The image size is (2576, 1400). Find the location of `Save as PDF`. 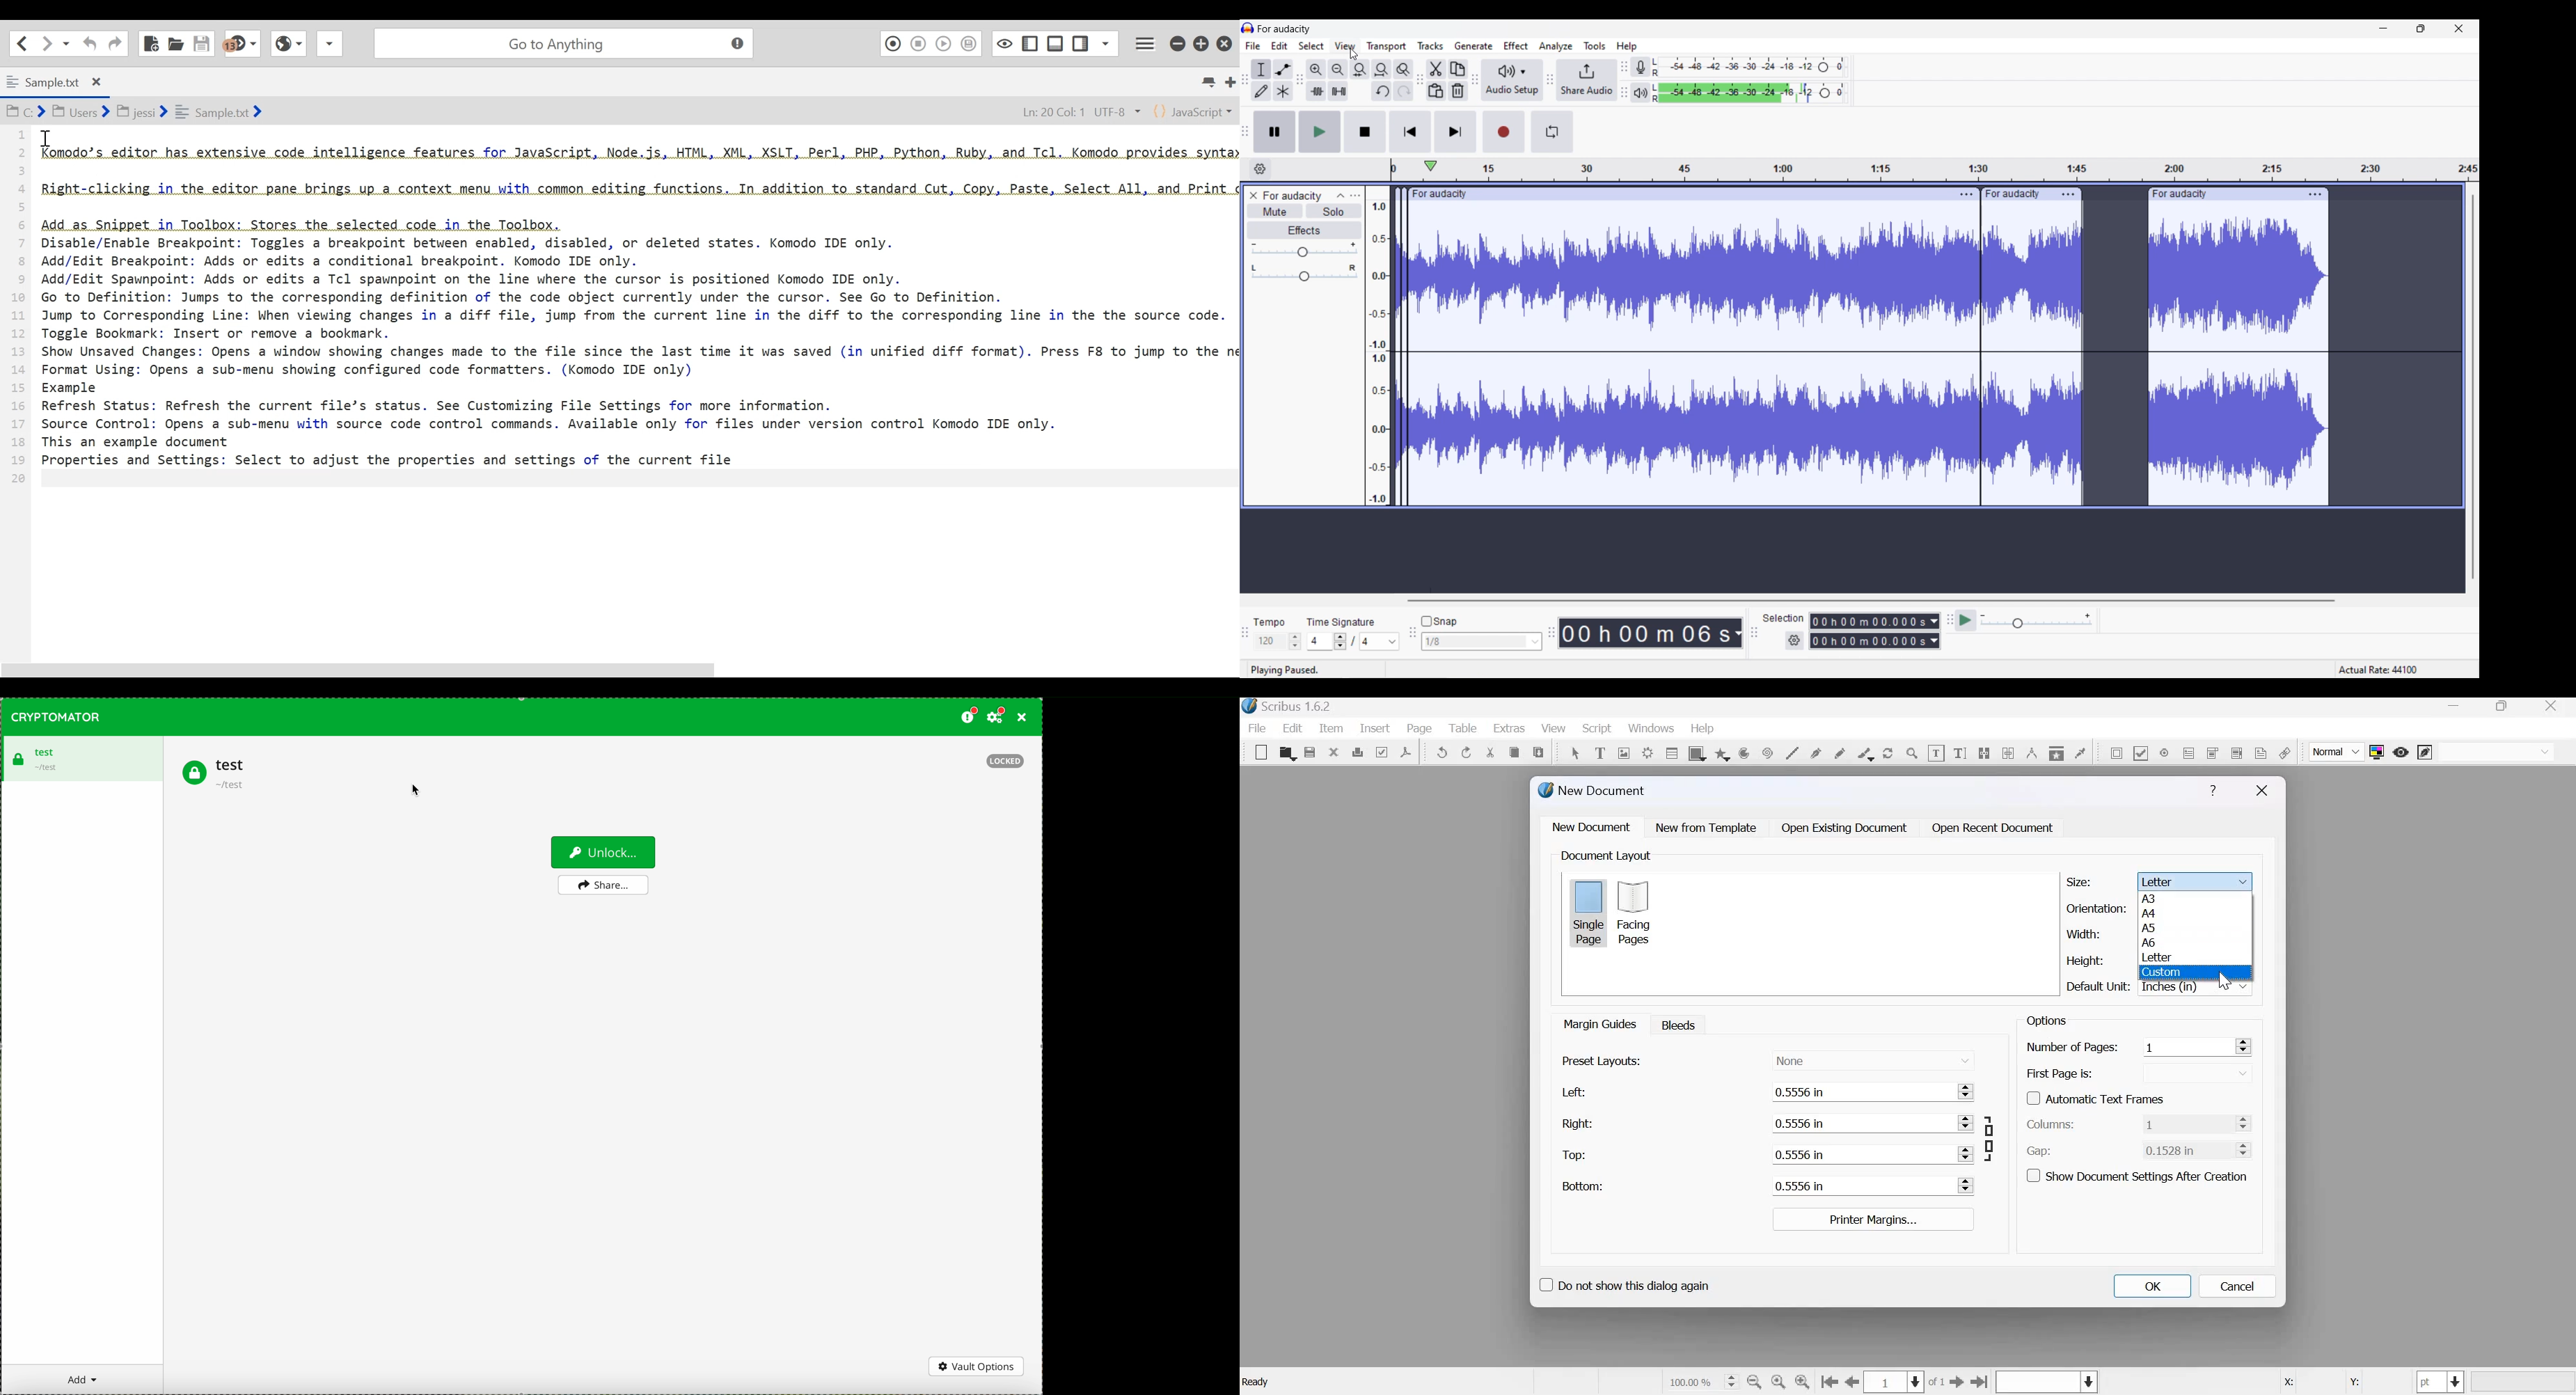

Save as PDF is located at coordinates (1407, 752).